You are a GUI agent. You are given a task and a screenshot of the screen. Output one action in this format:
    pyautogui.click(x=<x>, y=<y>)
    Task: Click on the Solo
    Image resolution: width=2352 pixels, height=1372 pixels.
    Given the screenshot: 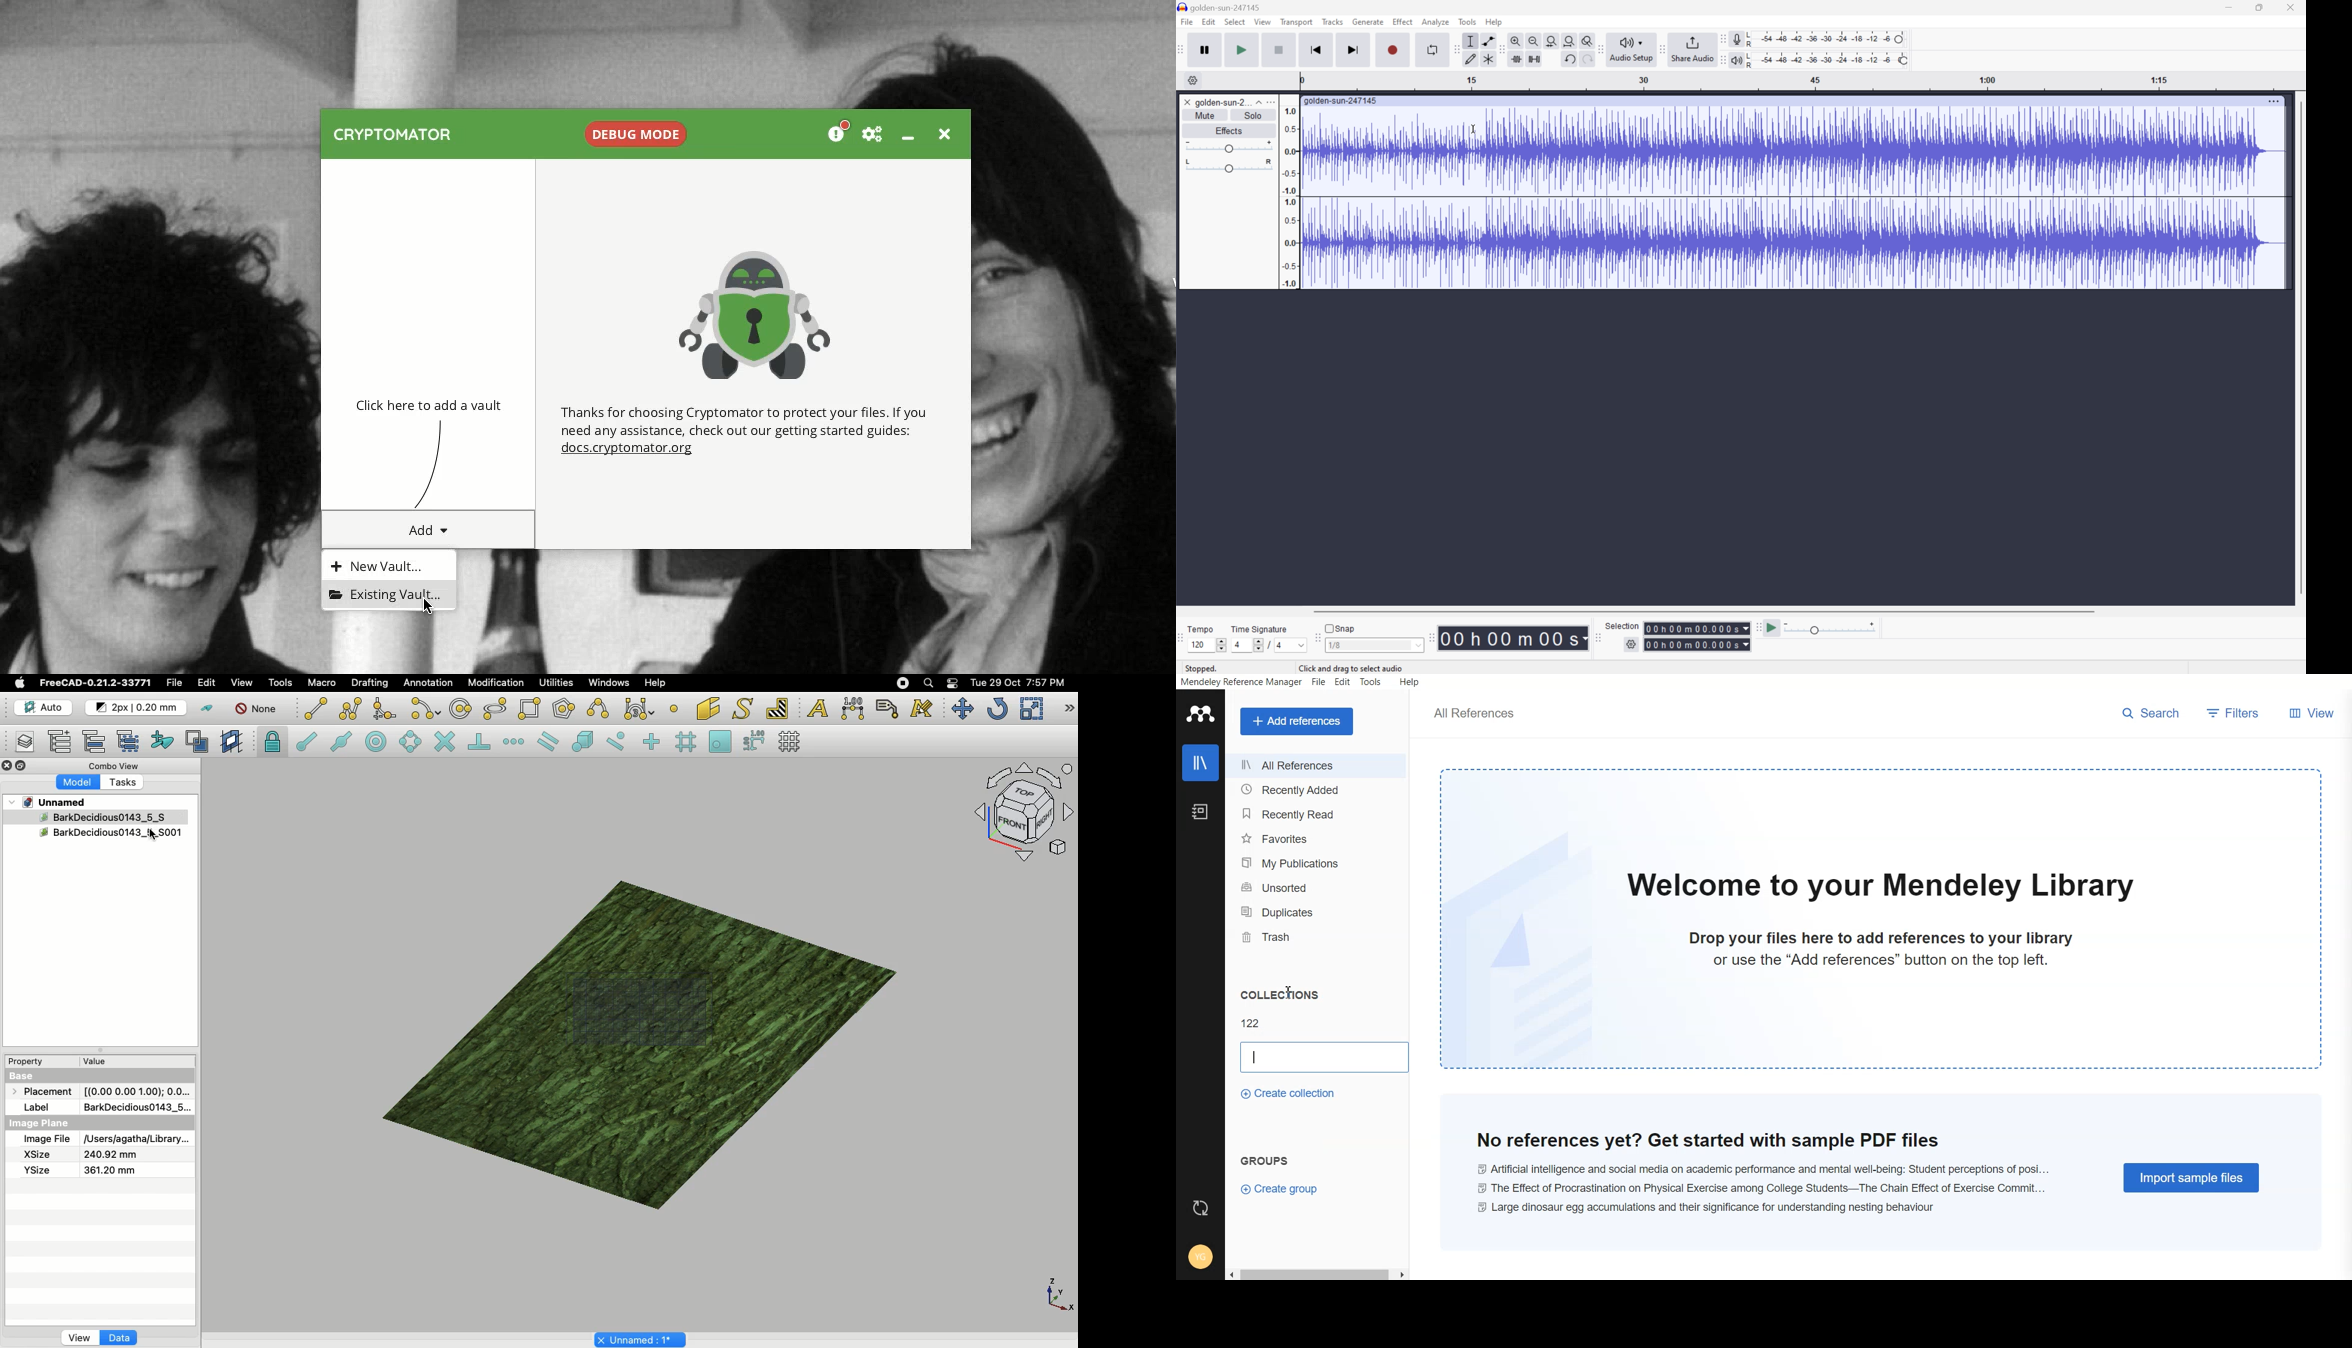 What is the action you would take?
    pyautogui.click(x=1255, y=116)
    